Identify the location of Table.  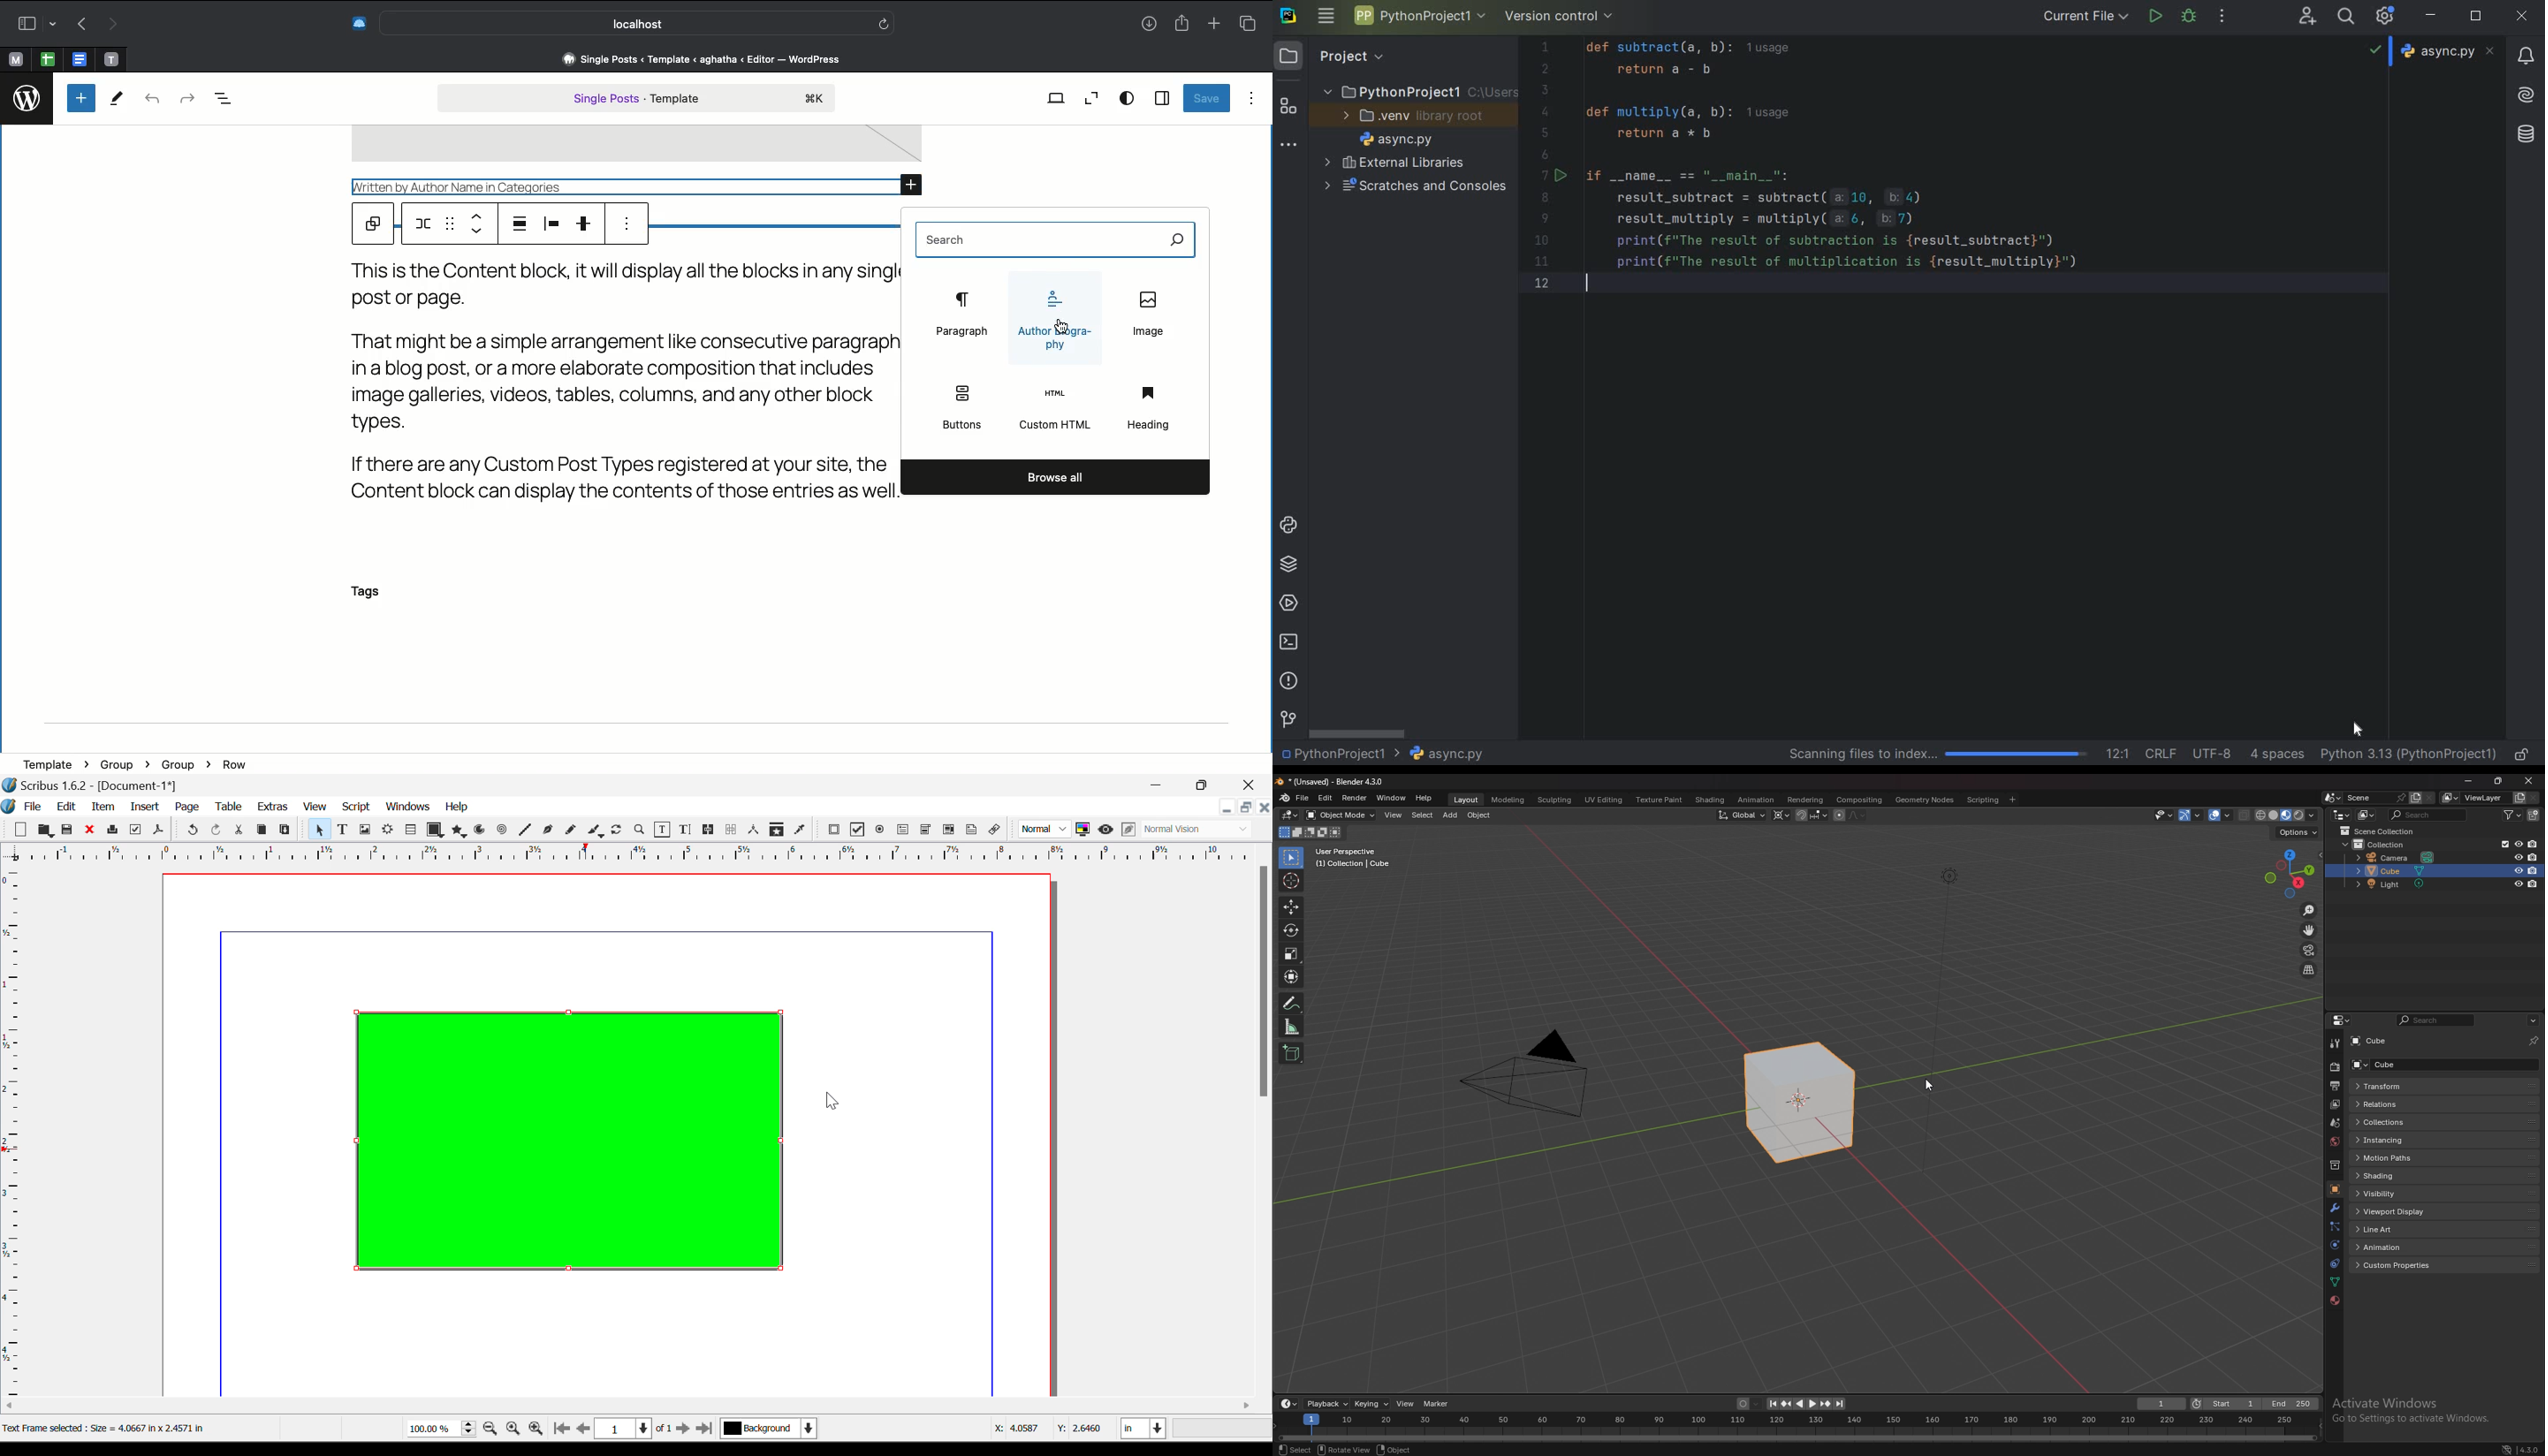
(228, 806).